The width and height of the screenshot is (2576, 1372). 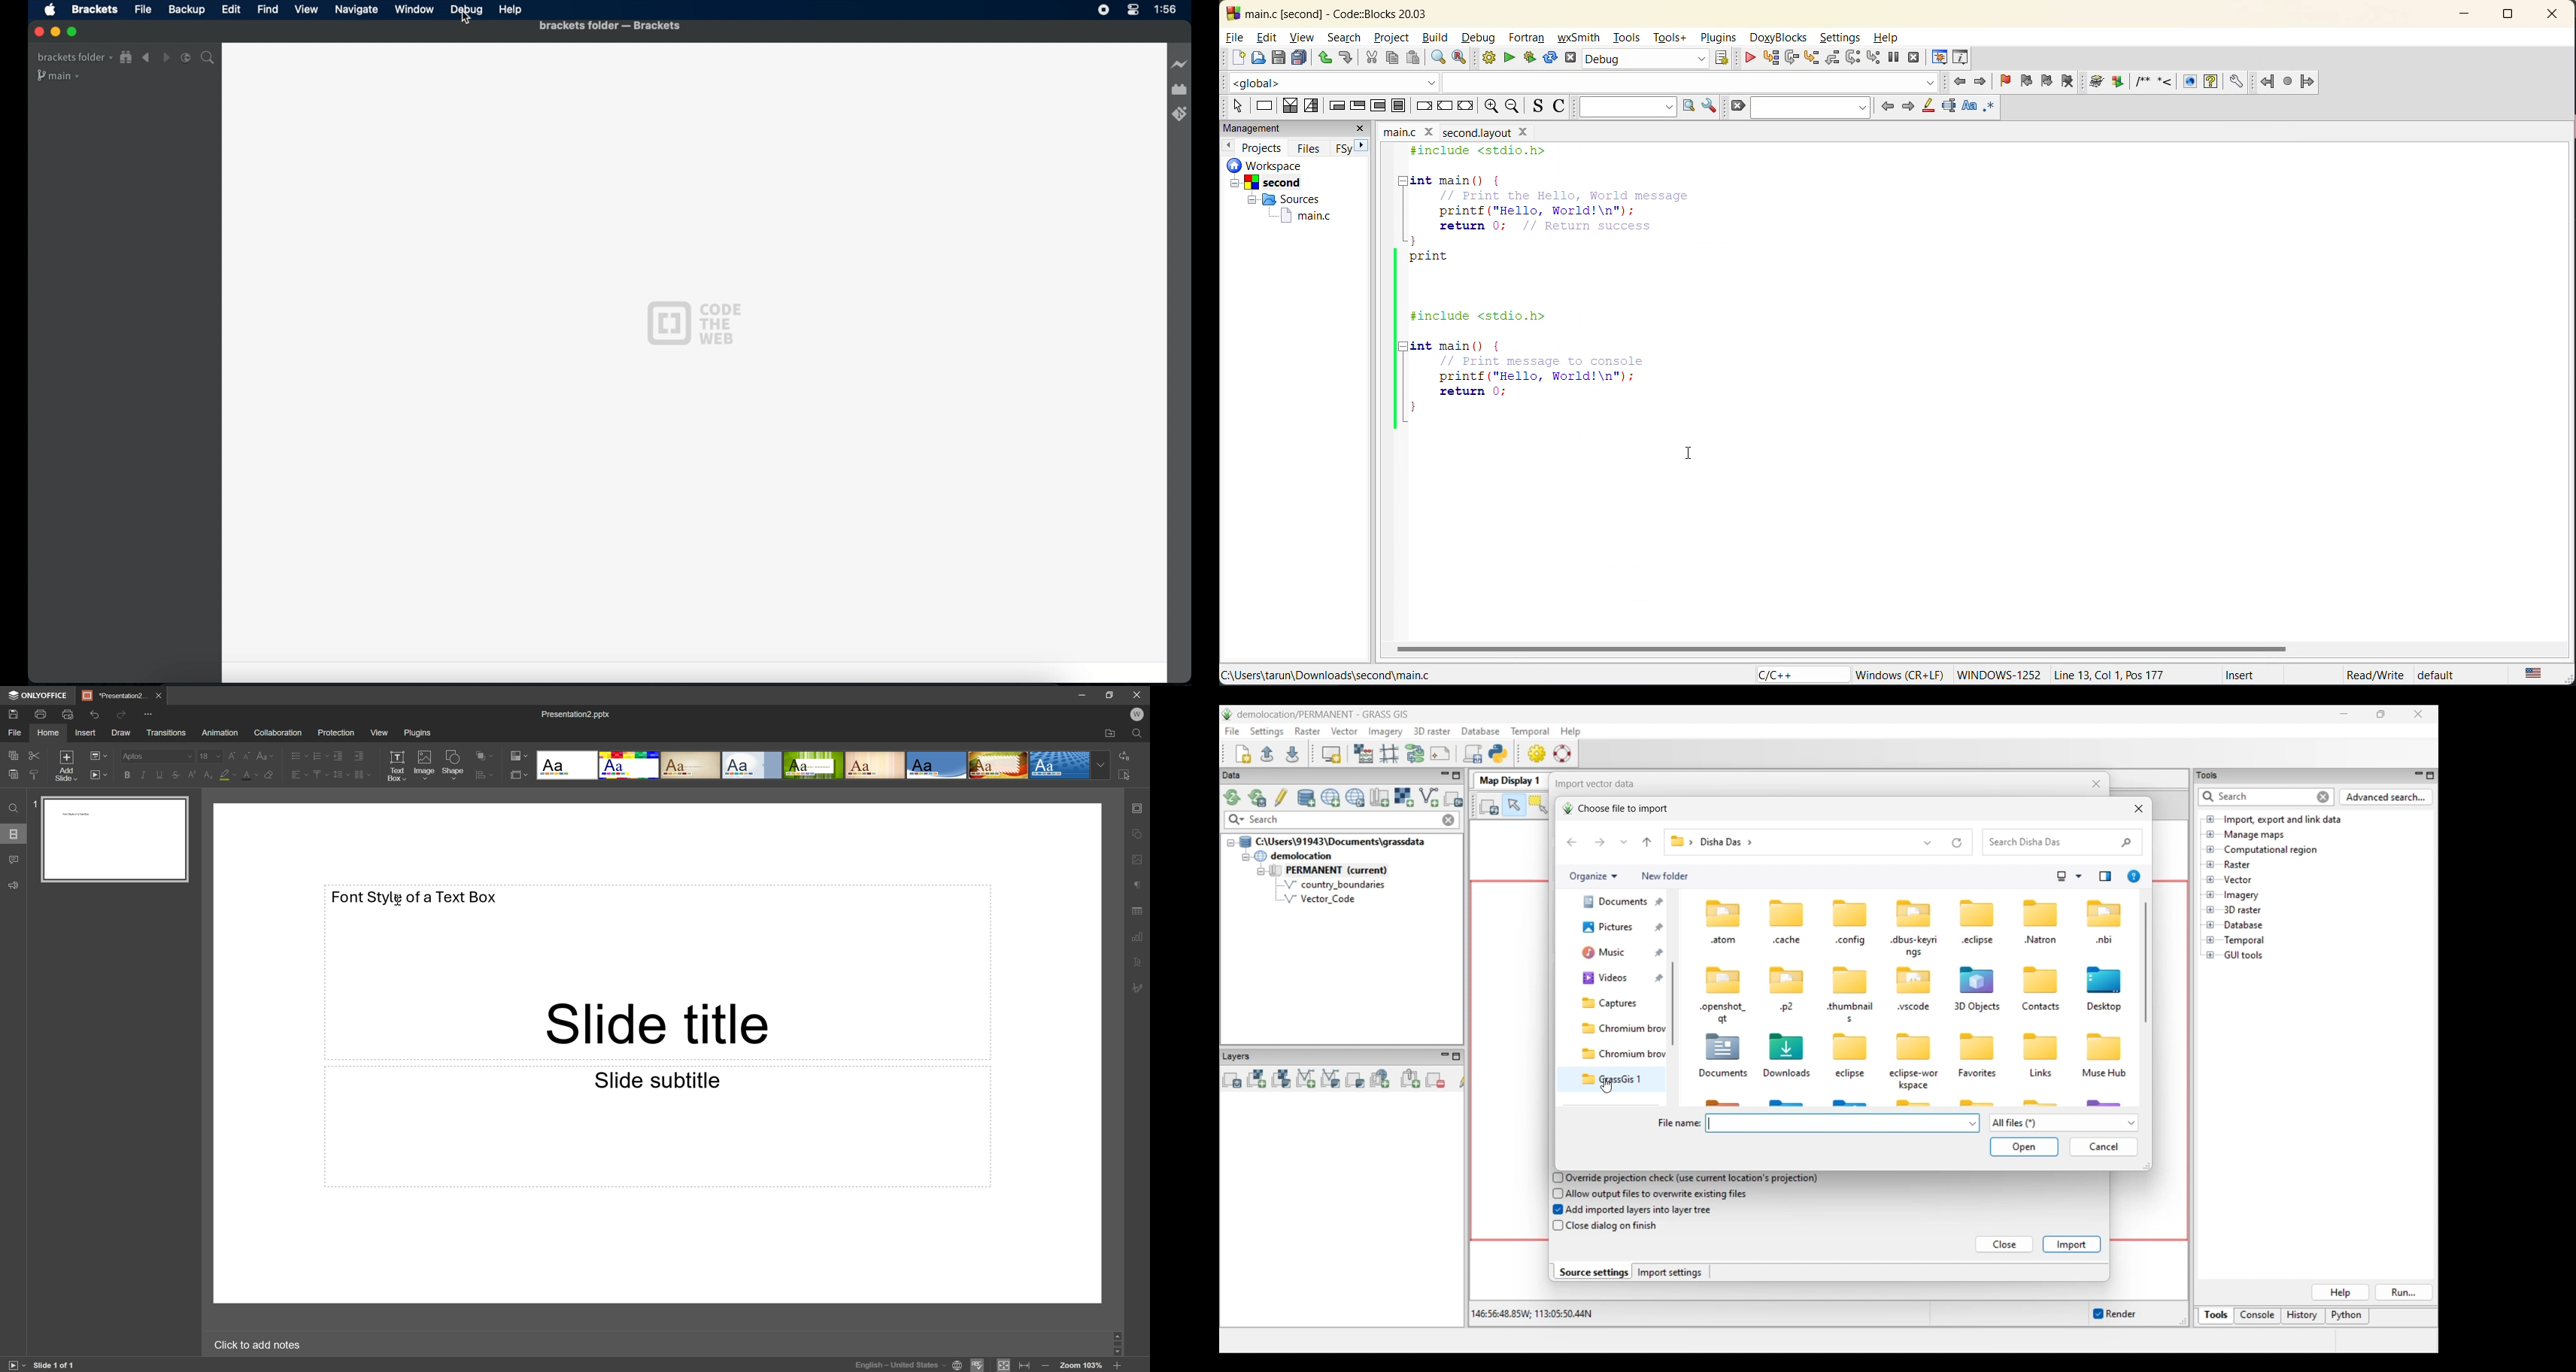 I want to click on brackets folder  - brackets, so click(x=610, y=26).